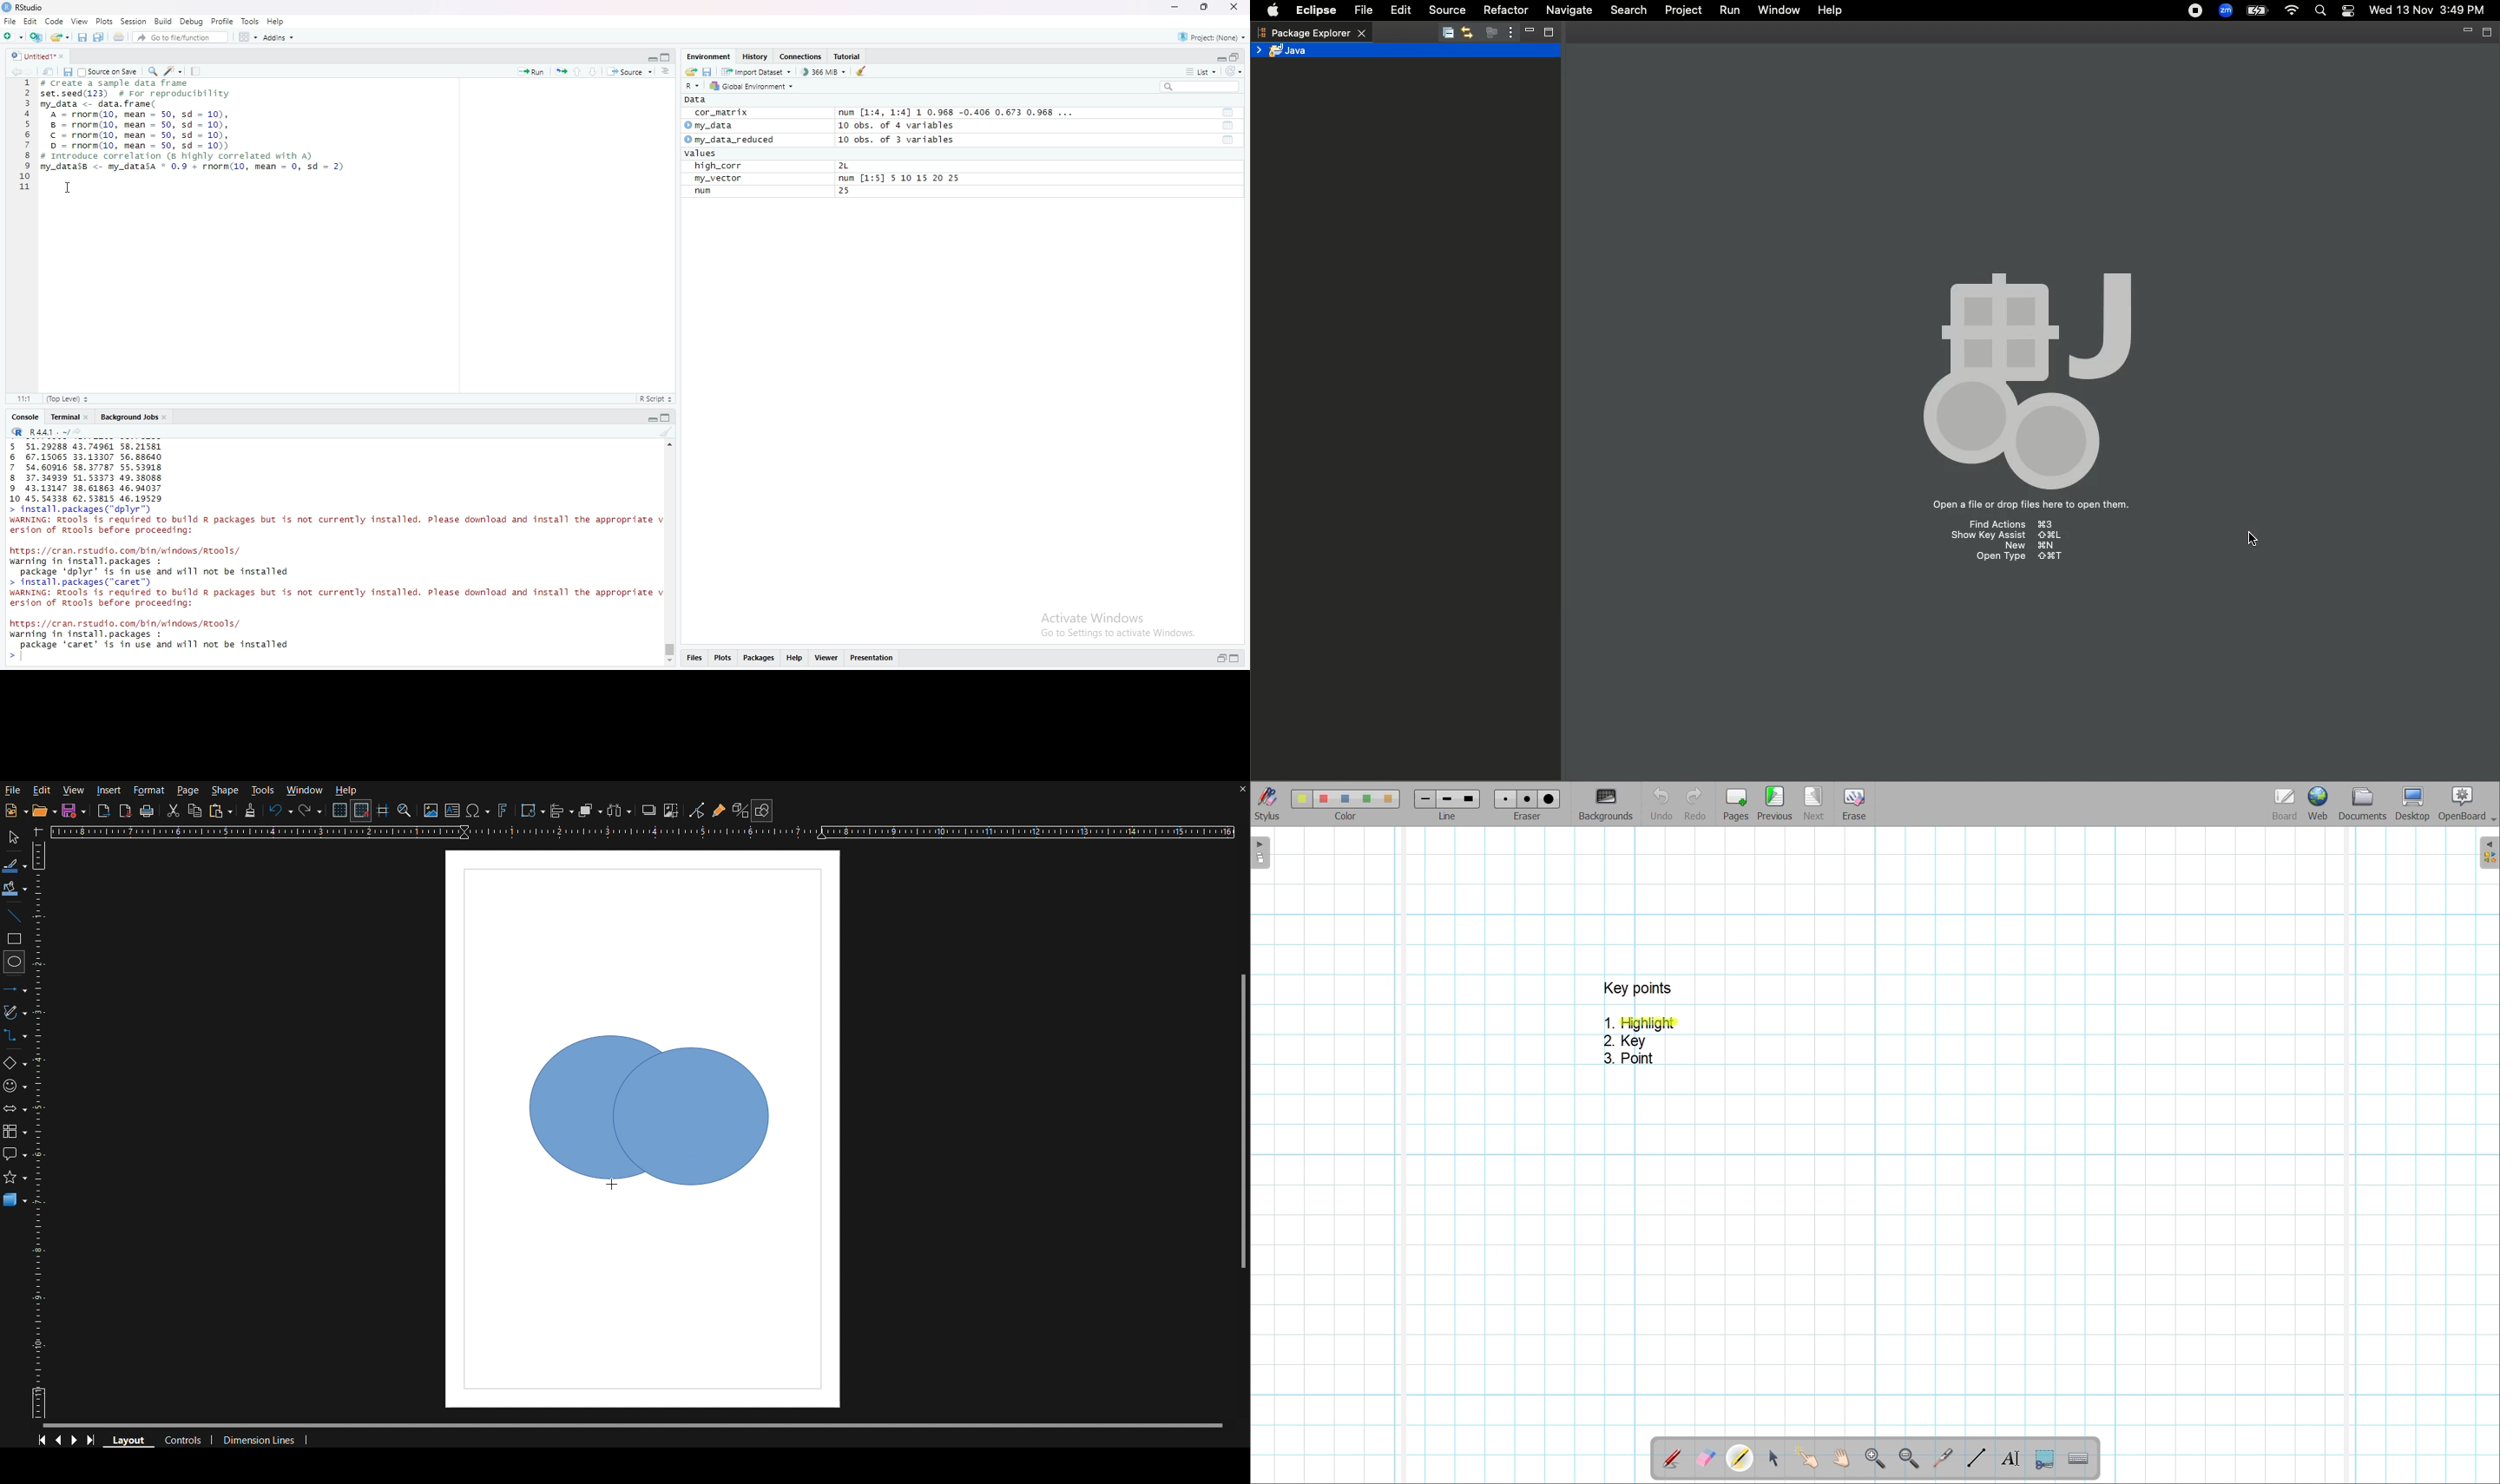 The width and height of the screenshot is (2520, 1484). I want to click on Session , so click(134, 21).